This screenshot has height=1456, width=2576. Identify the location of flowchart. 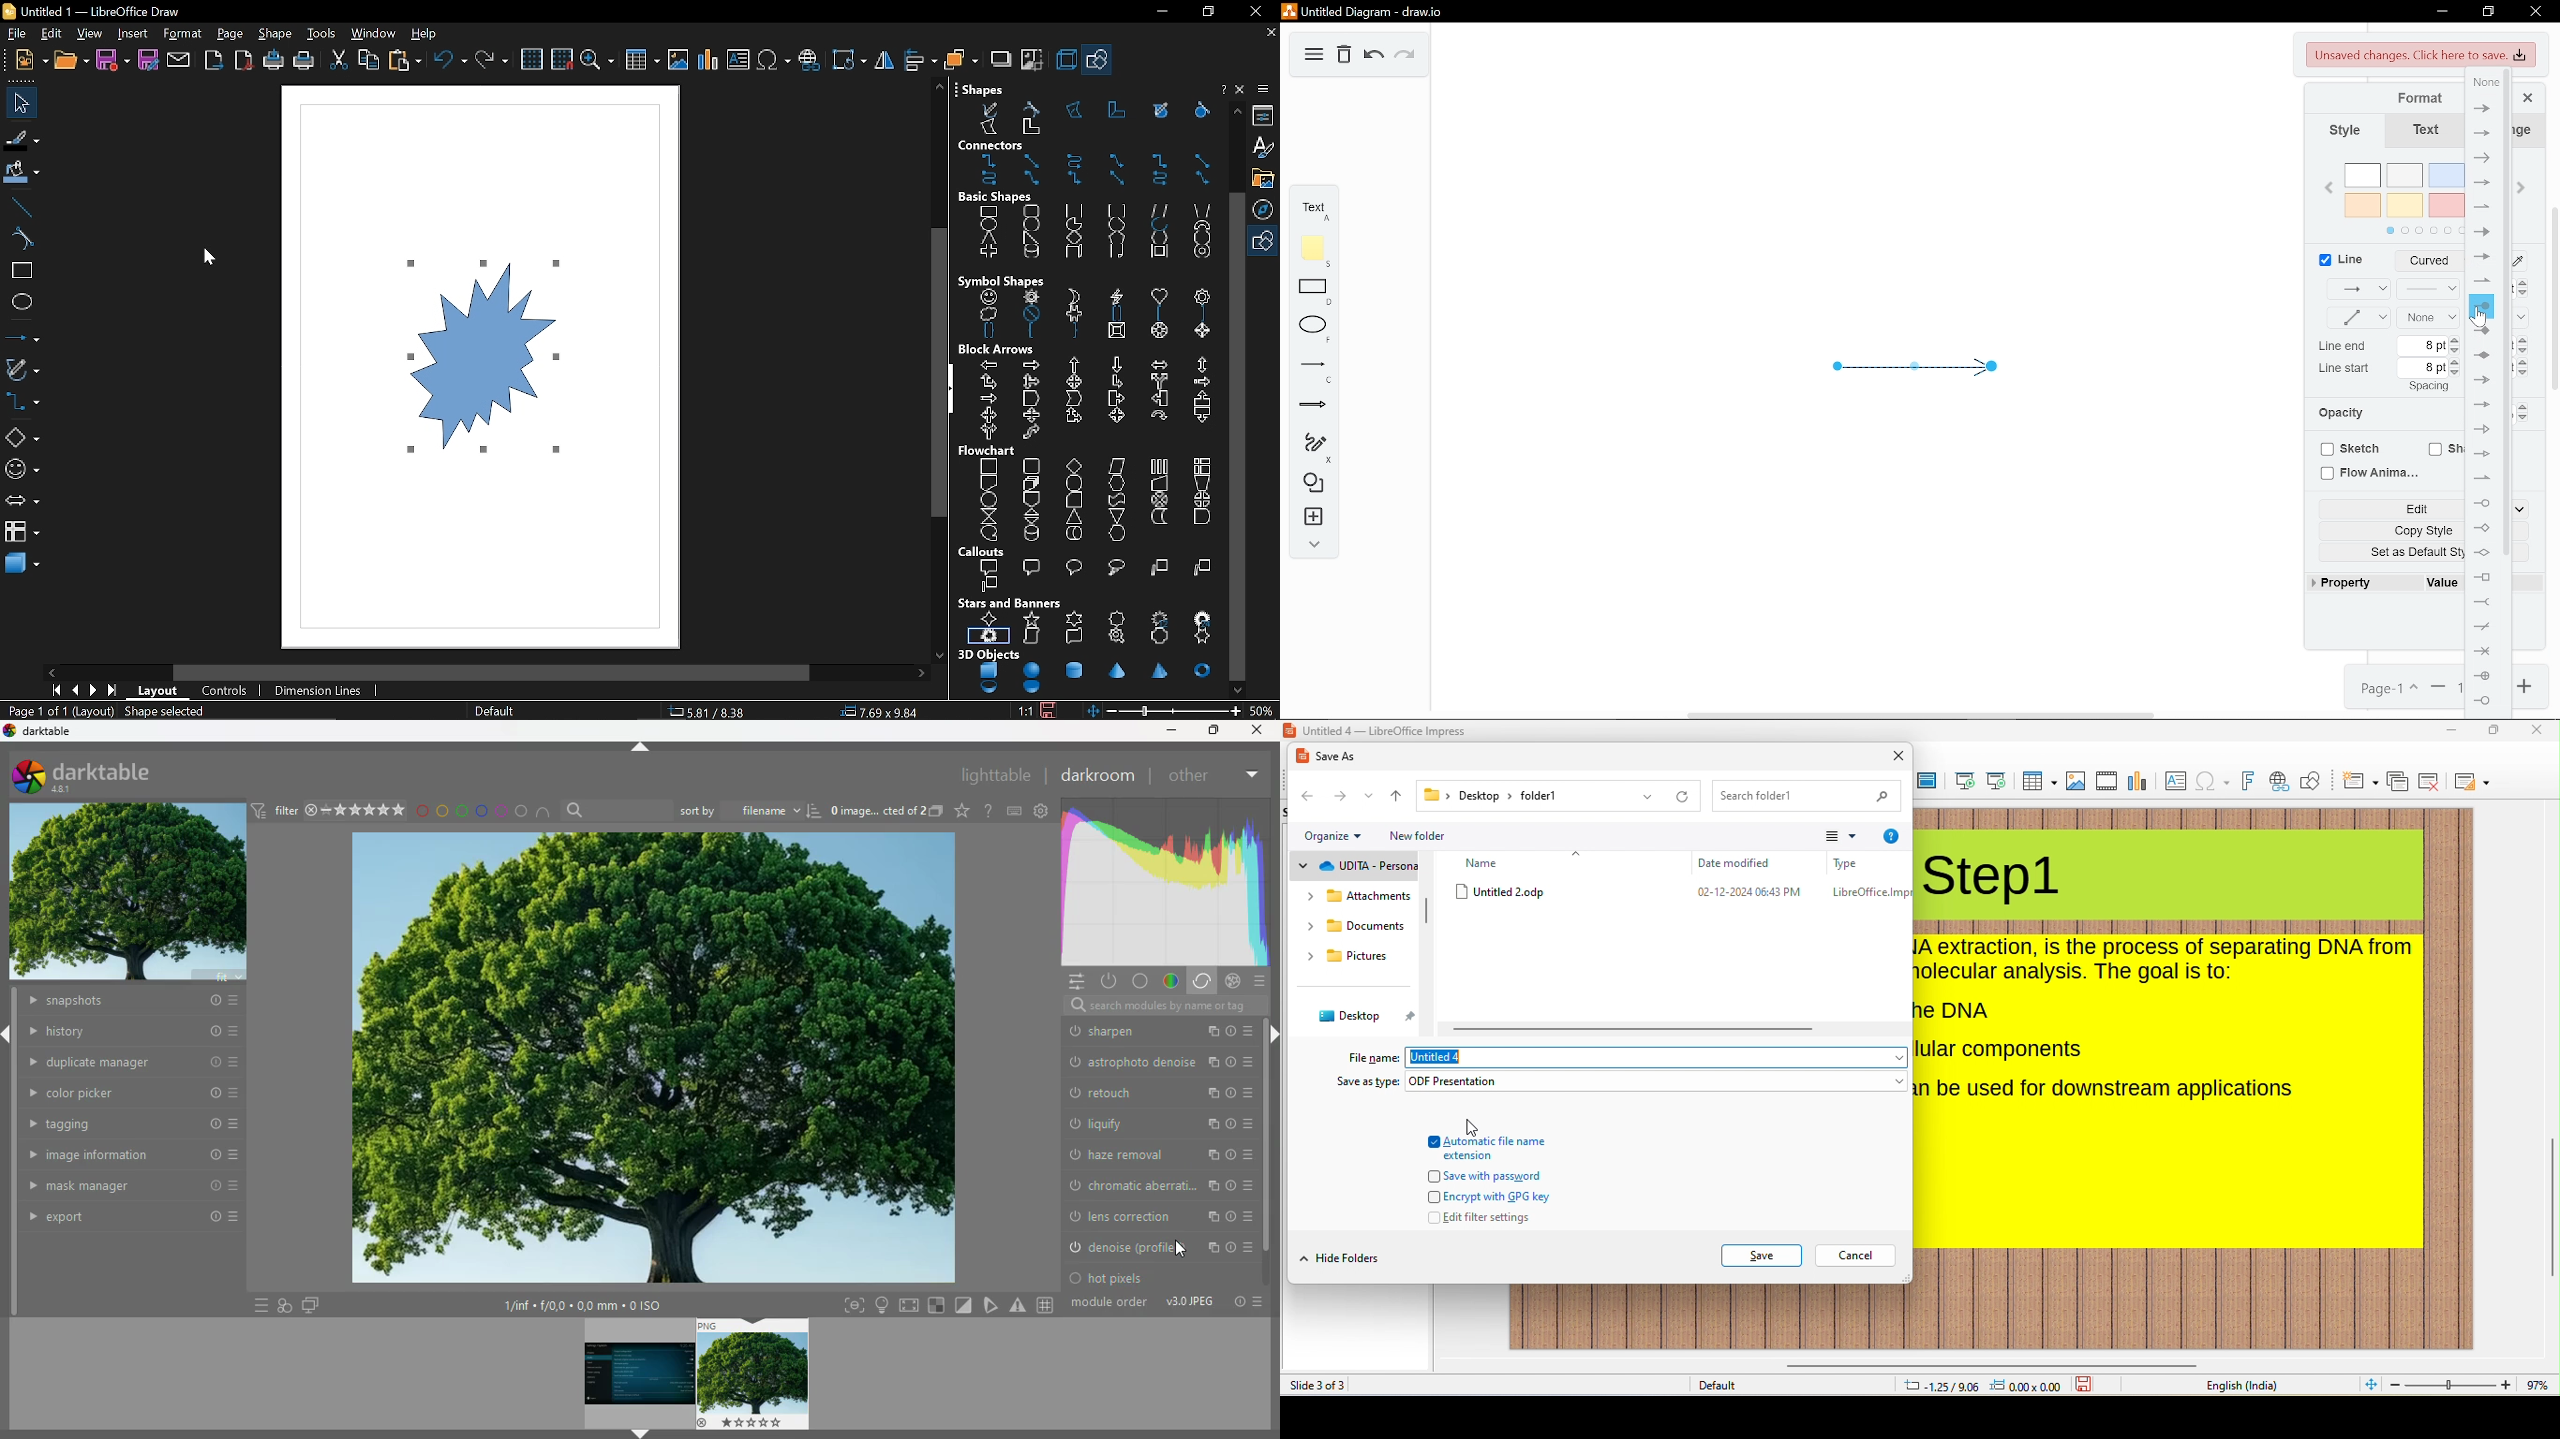
(1091, 493).